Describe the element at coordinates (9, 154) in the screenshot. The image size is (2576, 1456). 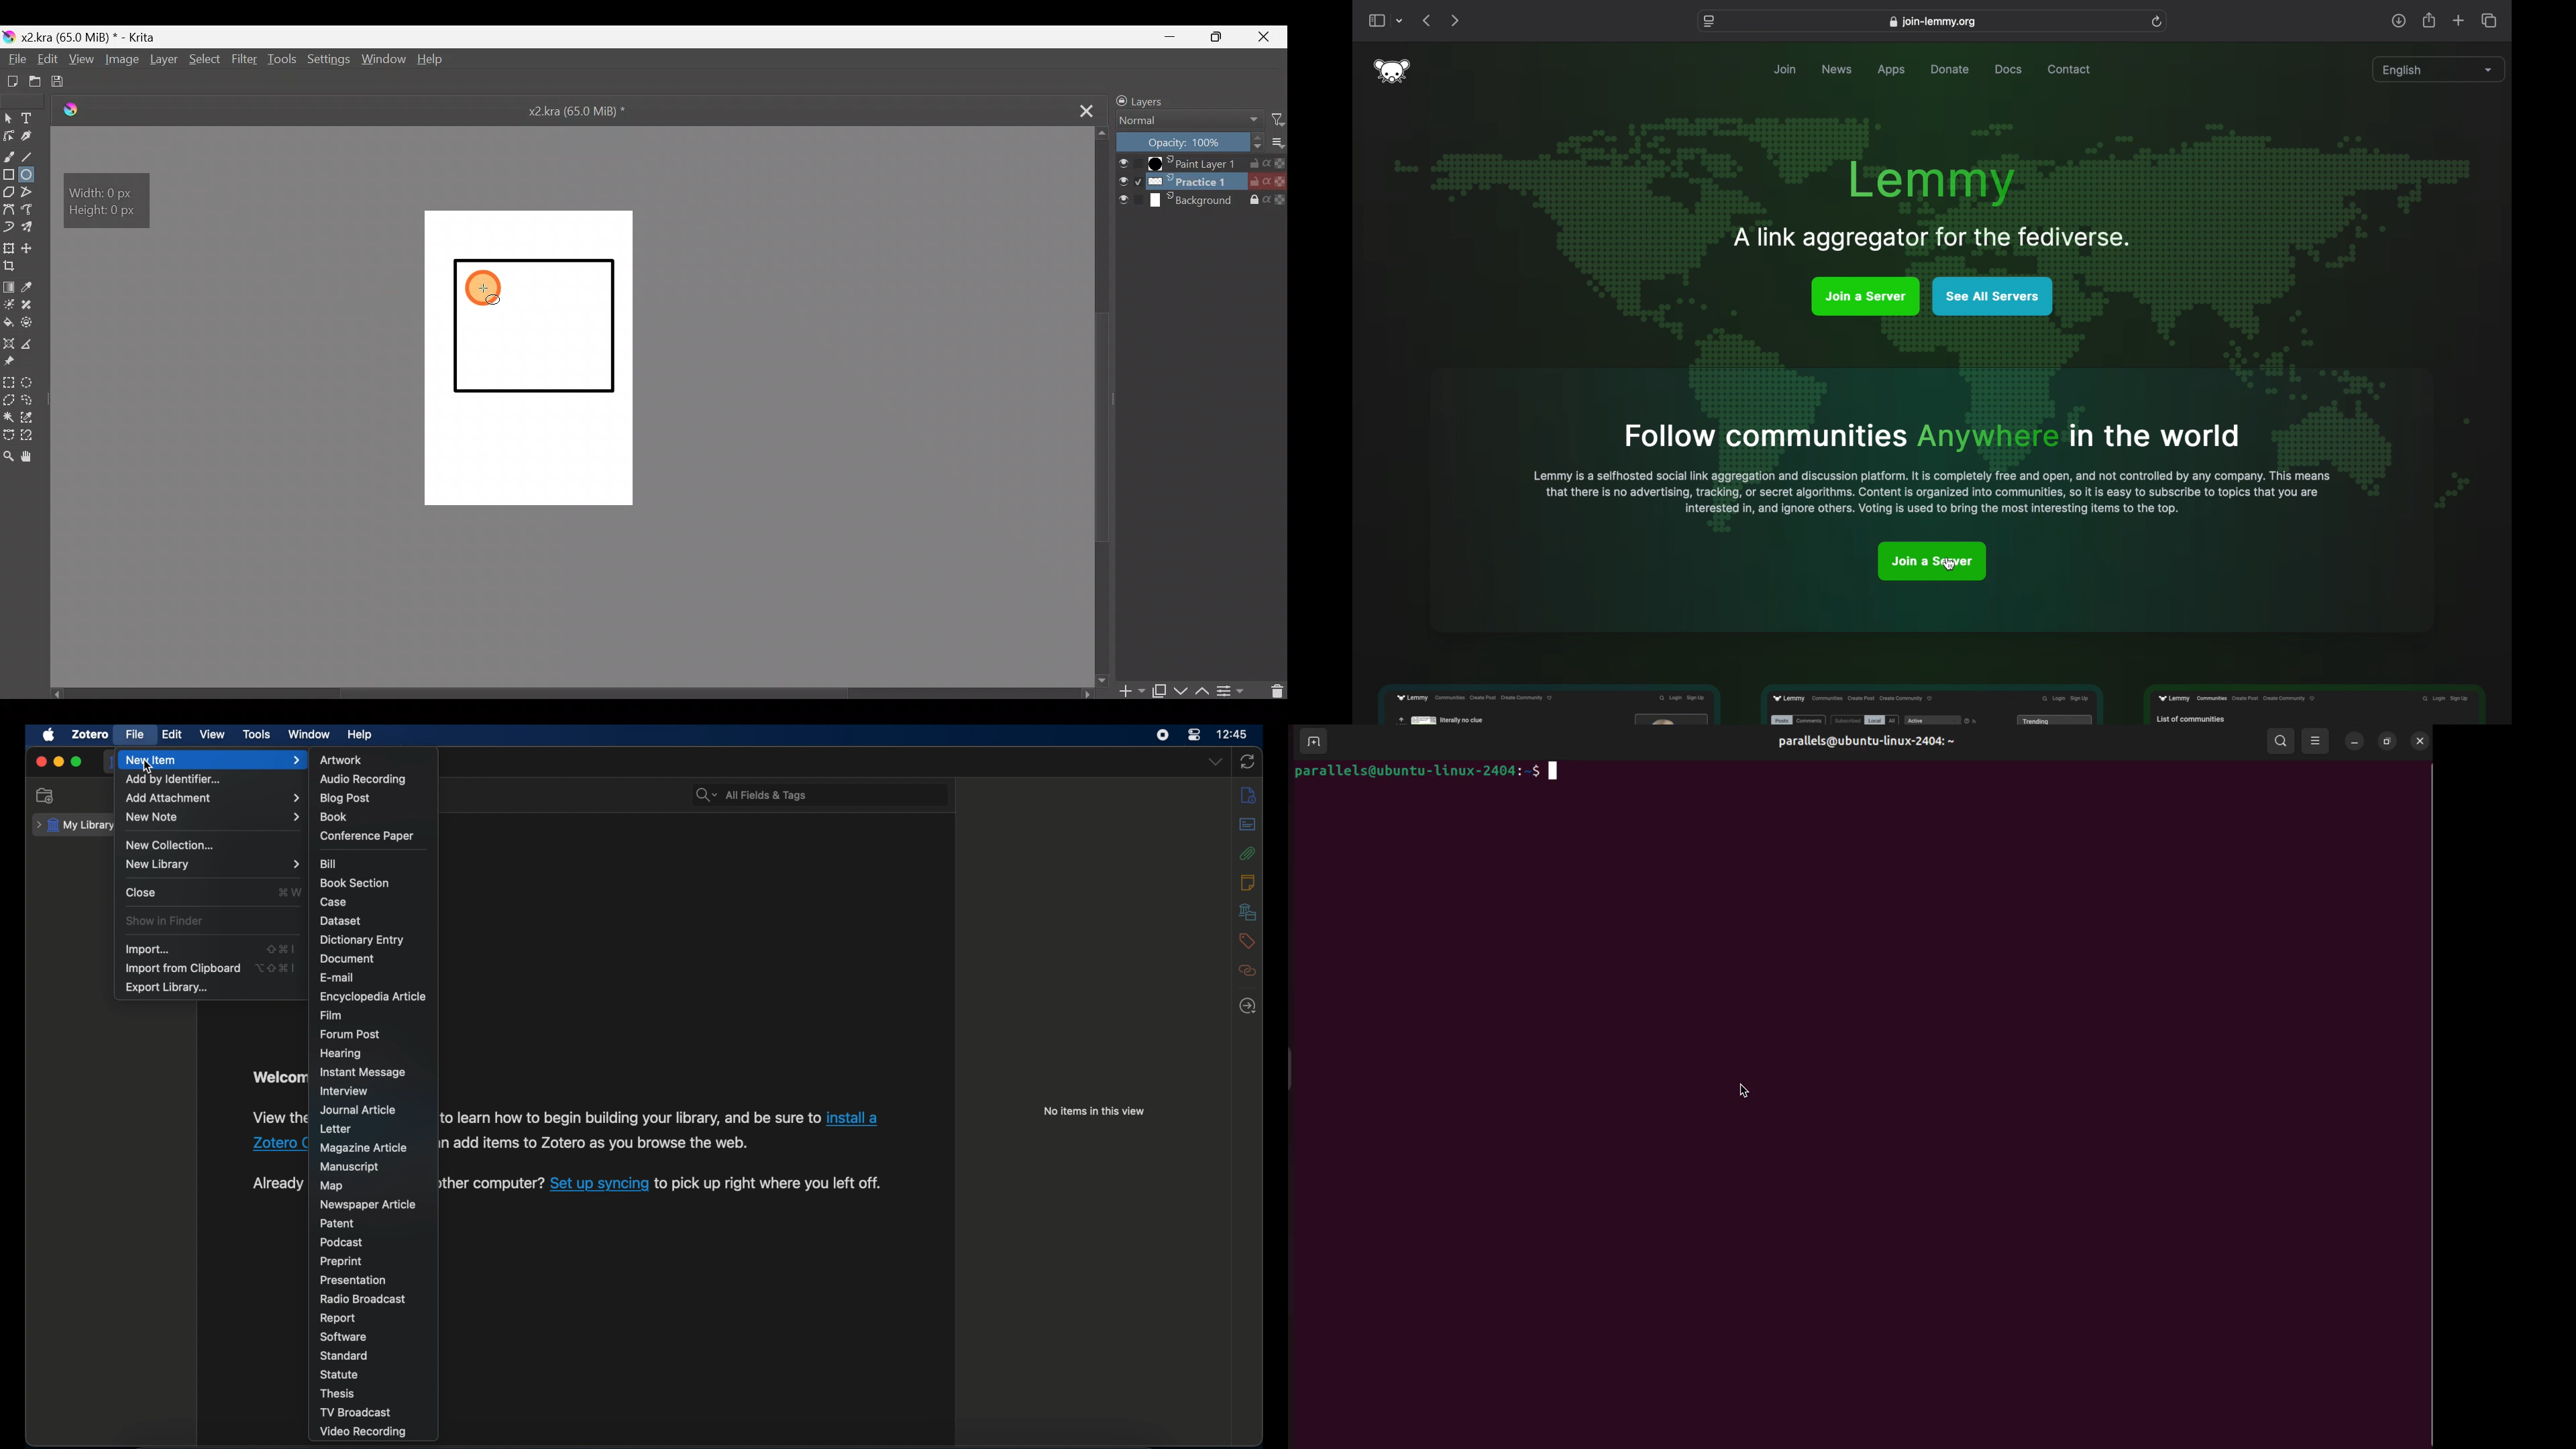
I see `Freehand brush tool` at that location.